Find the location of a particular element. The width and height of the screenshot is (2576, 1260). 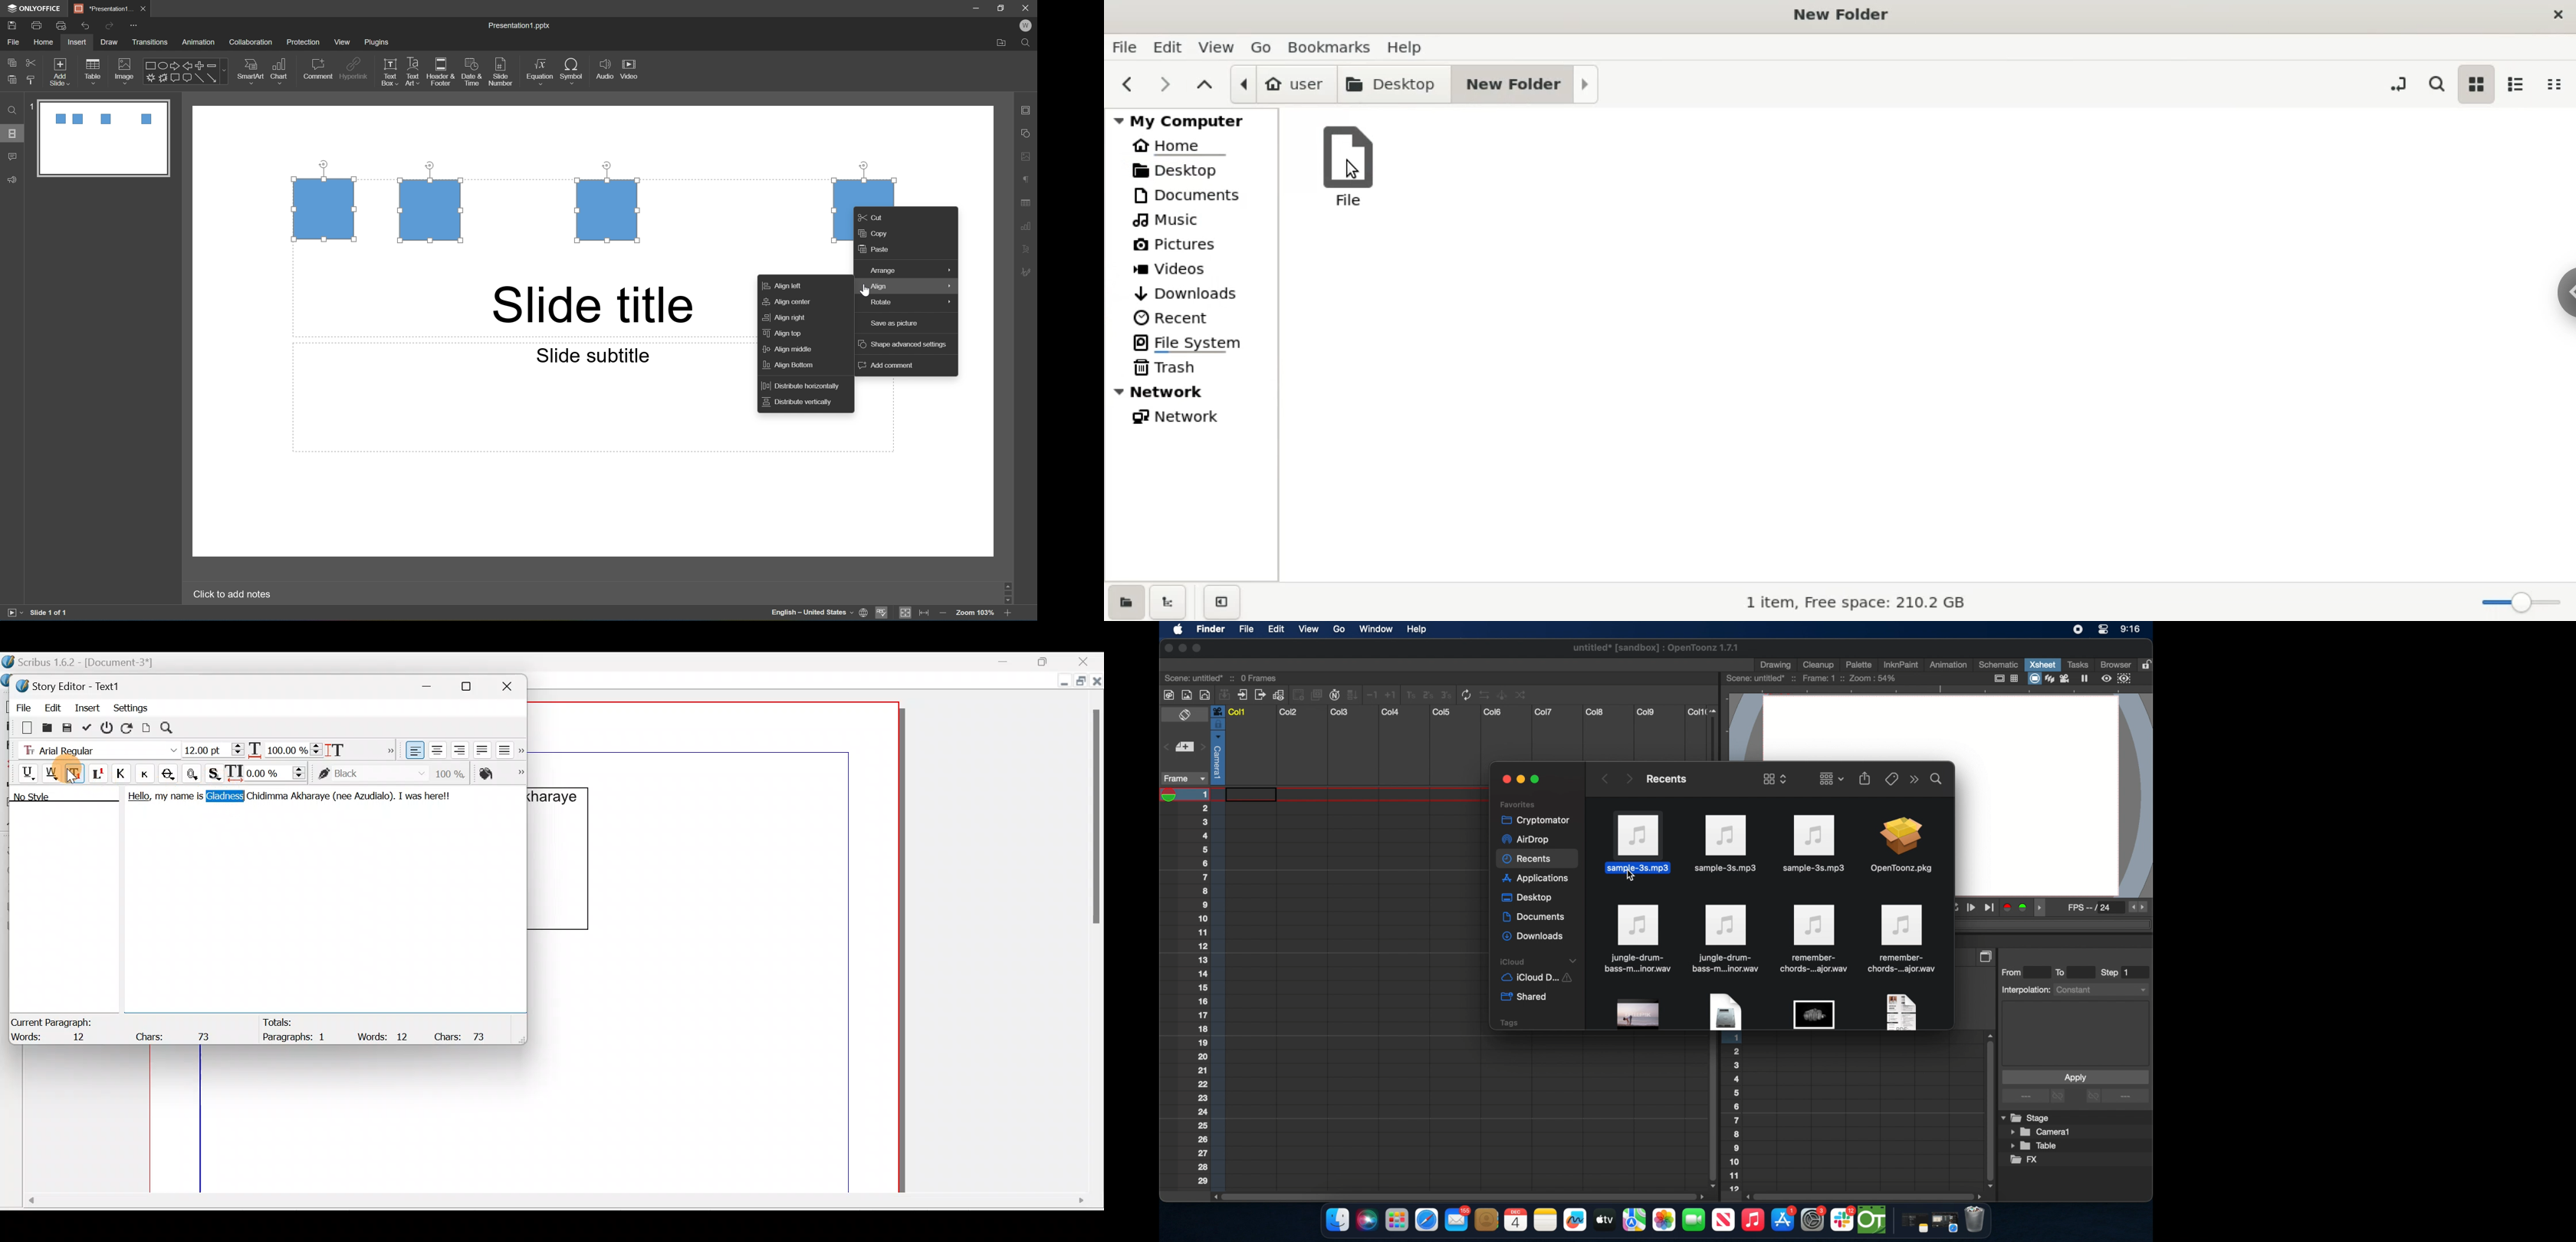

Align text center is located at coordinates (436, 748).